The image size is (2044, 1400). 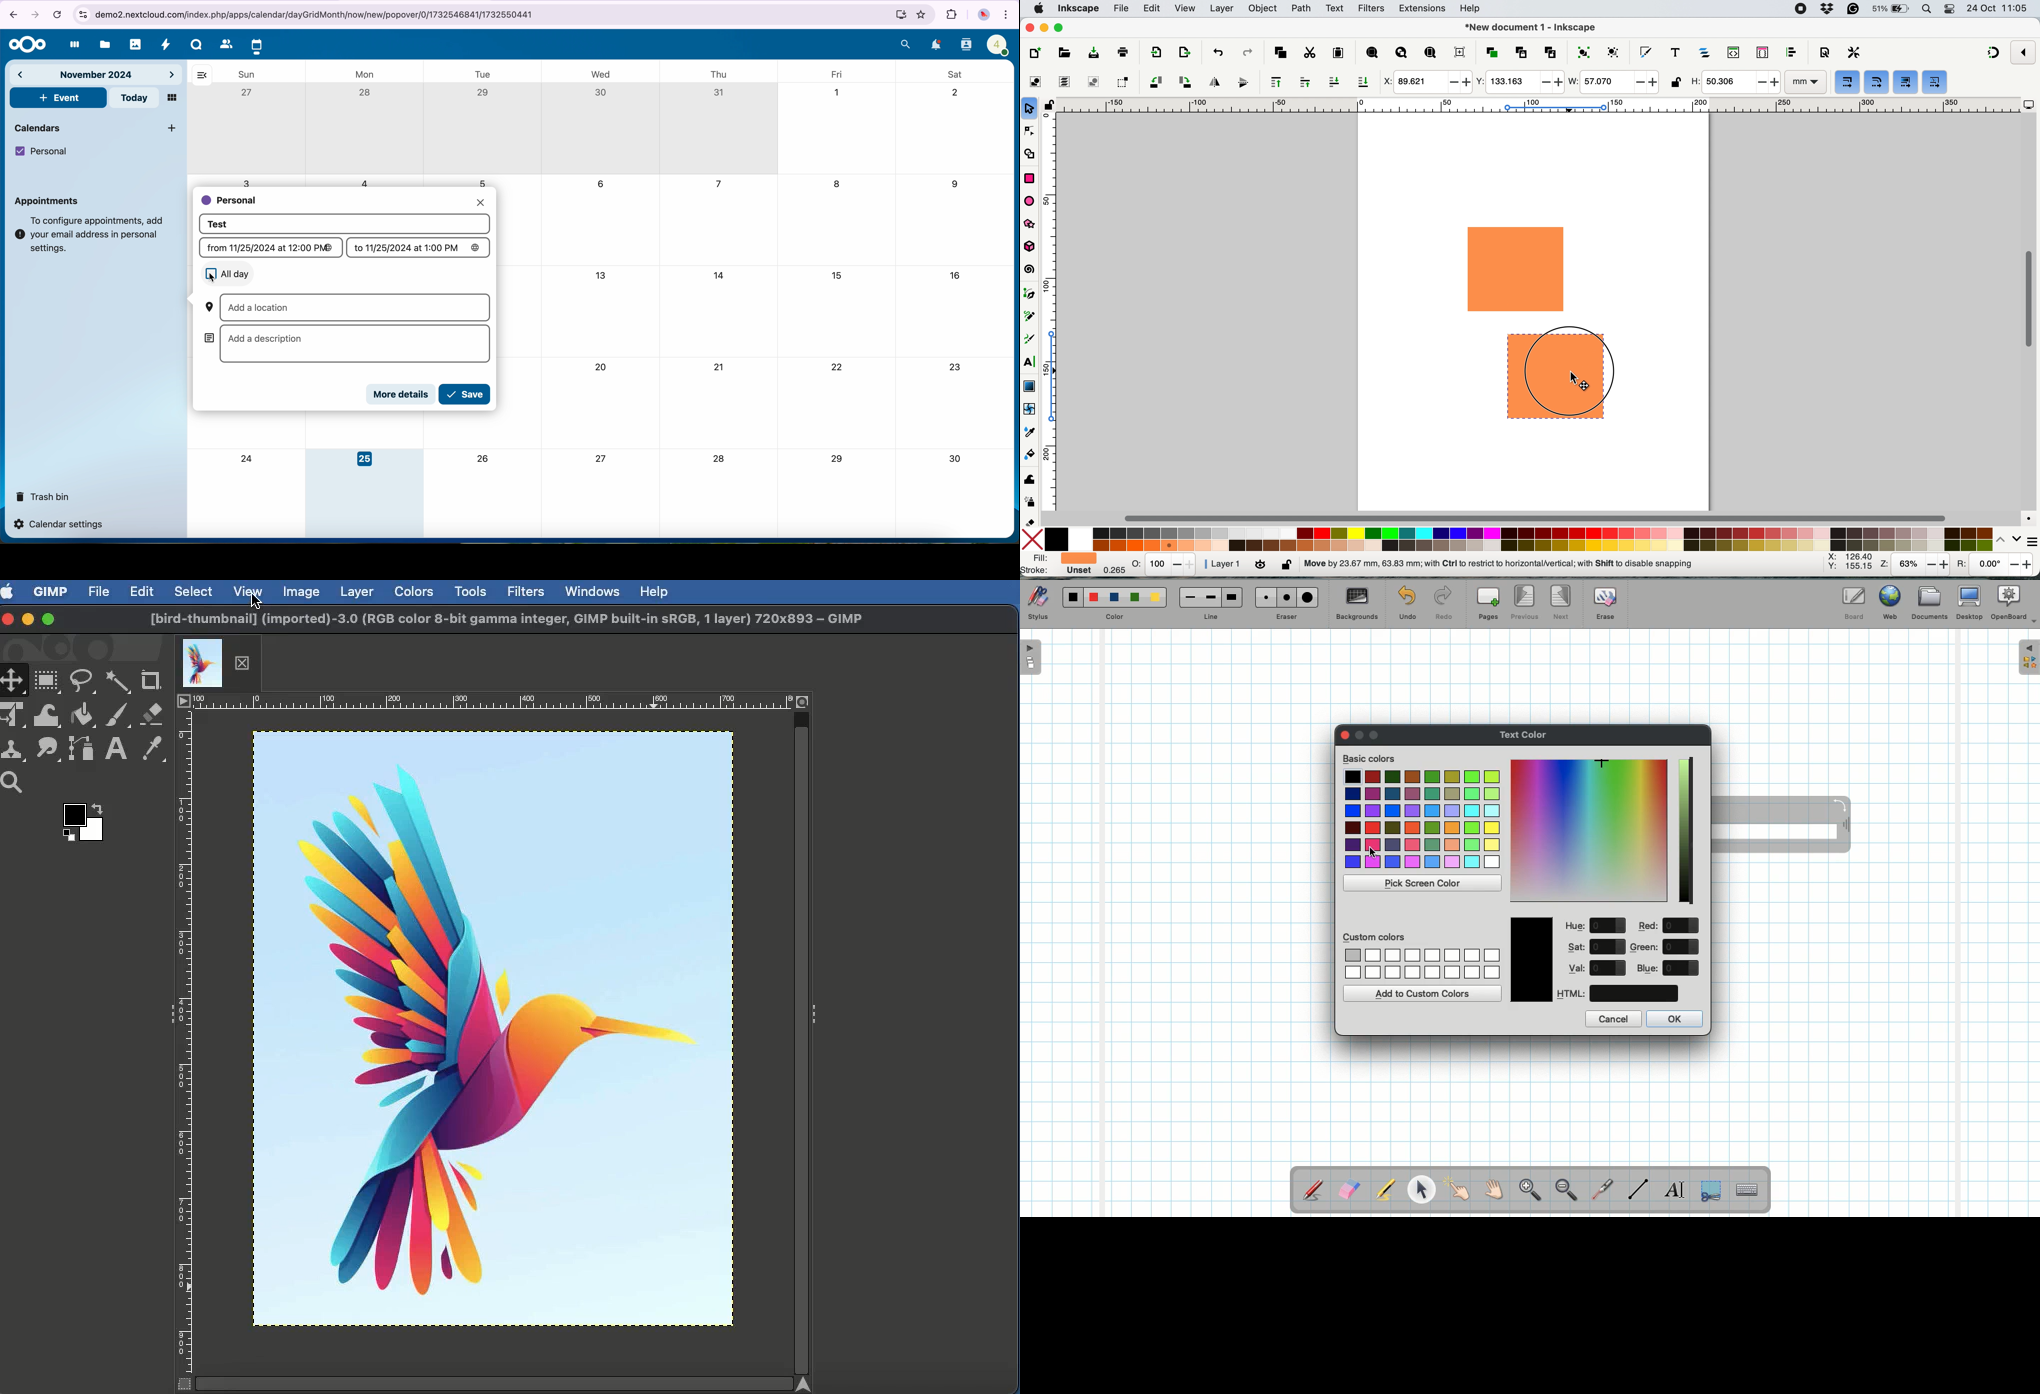 I want to click on xml editor, so click(x=1732, y=53).